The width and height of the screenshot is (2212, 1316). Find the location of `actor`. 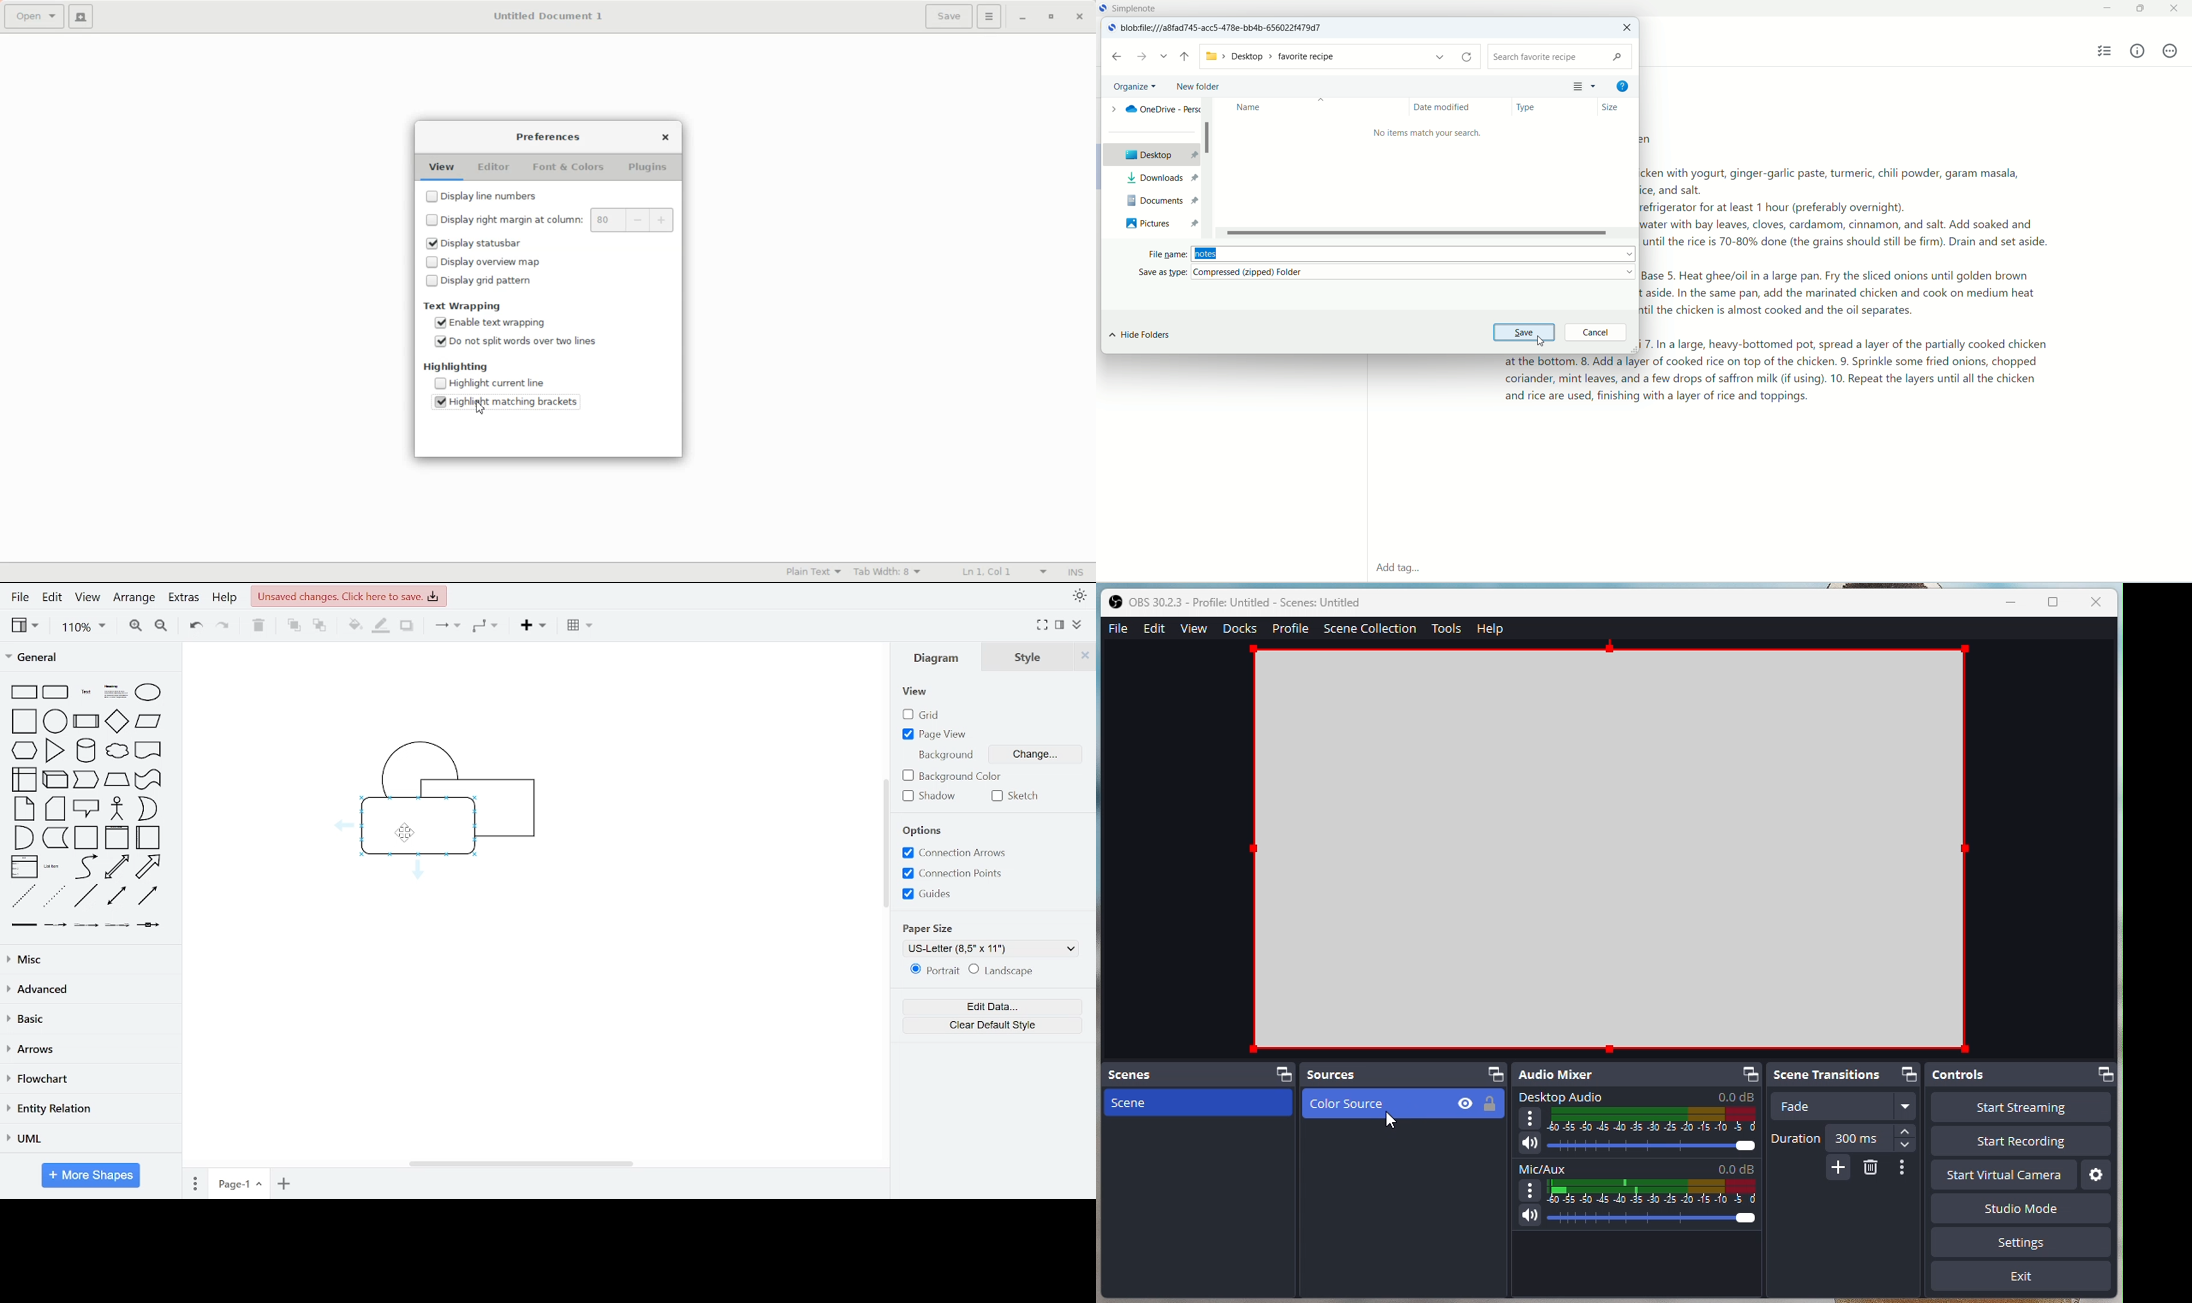

actor is located at coordinates (116, 808).